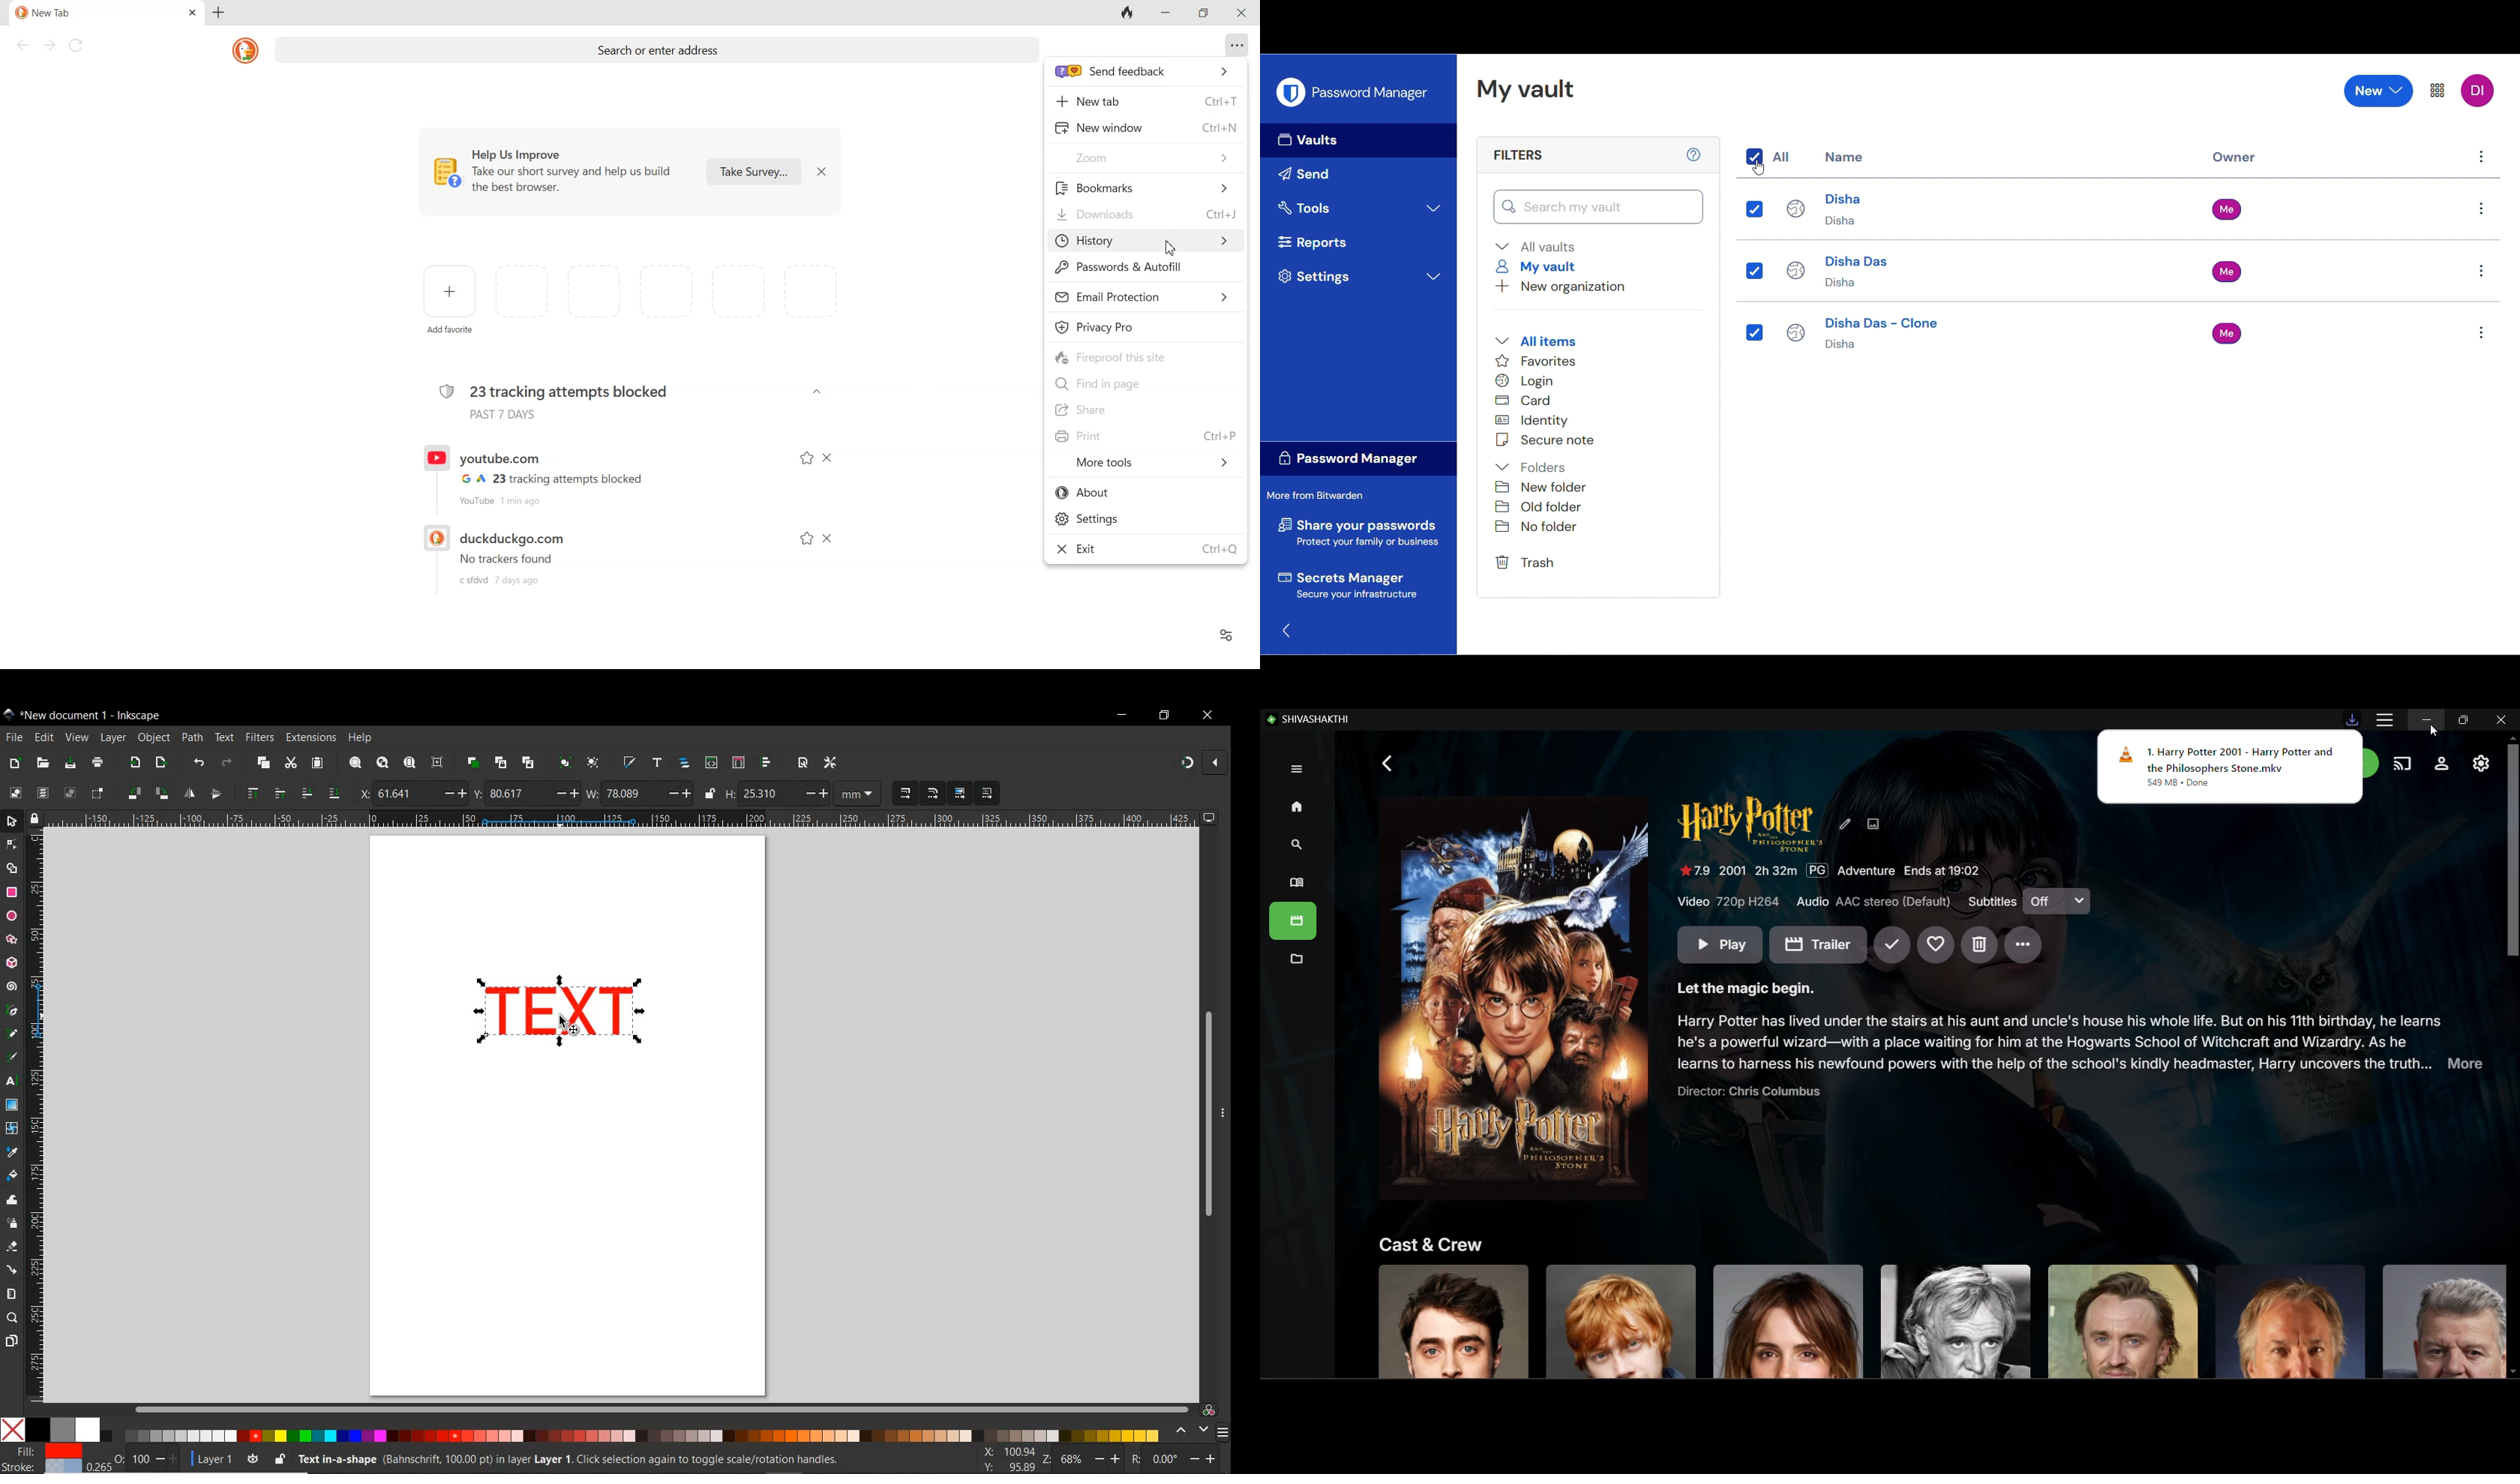 Image resolution: width=2520 pixels, height=1484 pixels. I want to click on More , so click(1223, 1119).